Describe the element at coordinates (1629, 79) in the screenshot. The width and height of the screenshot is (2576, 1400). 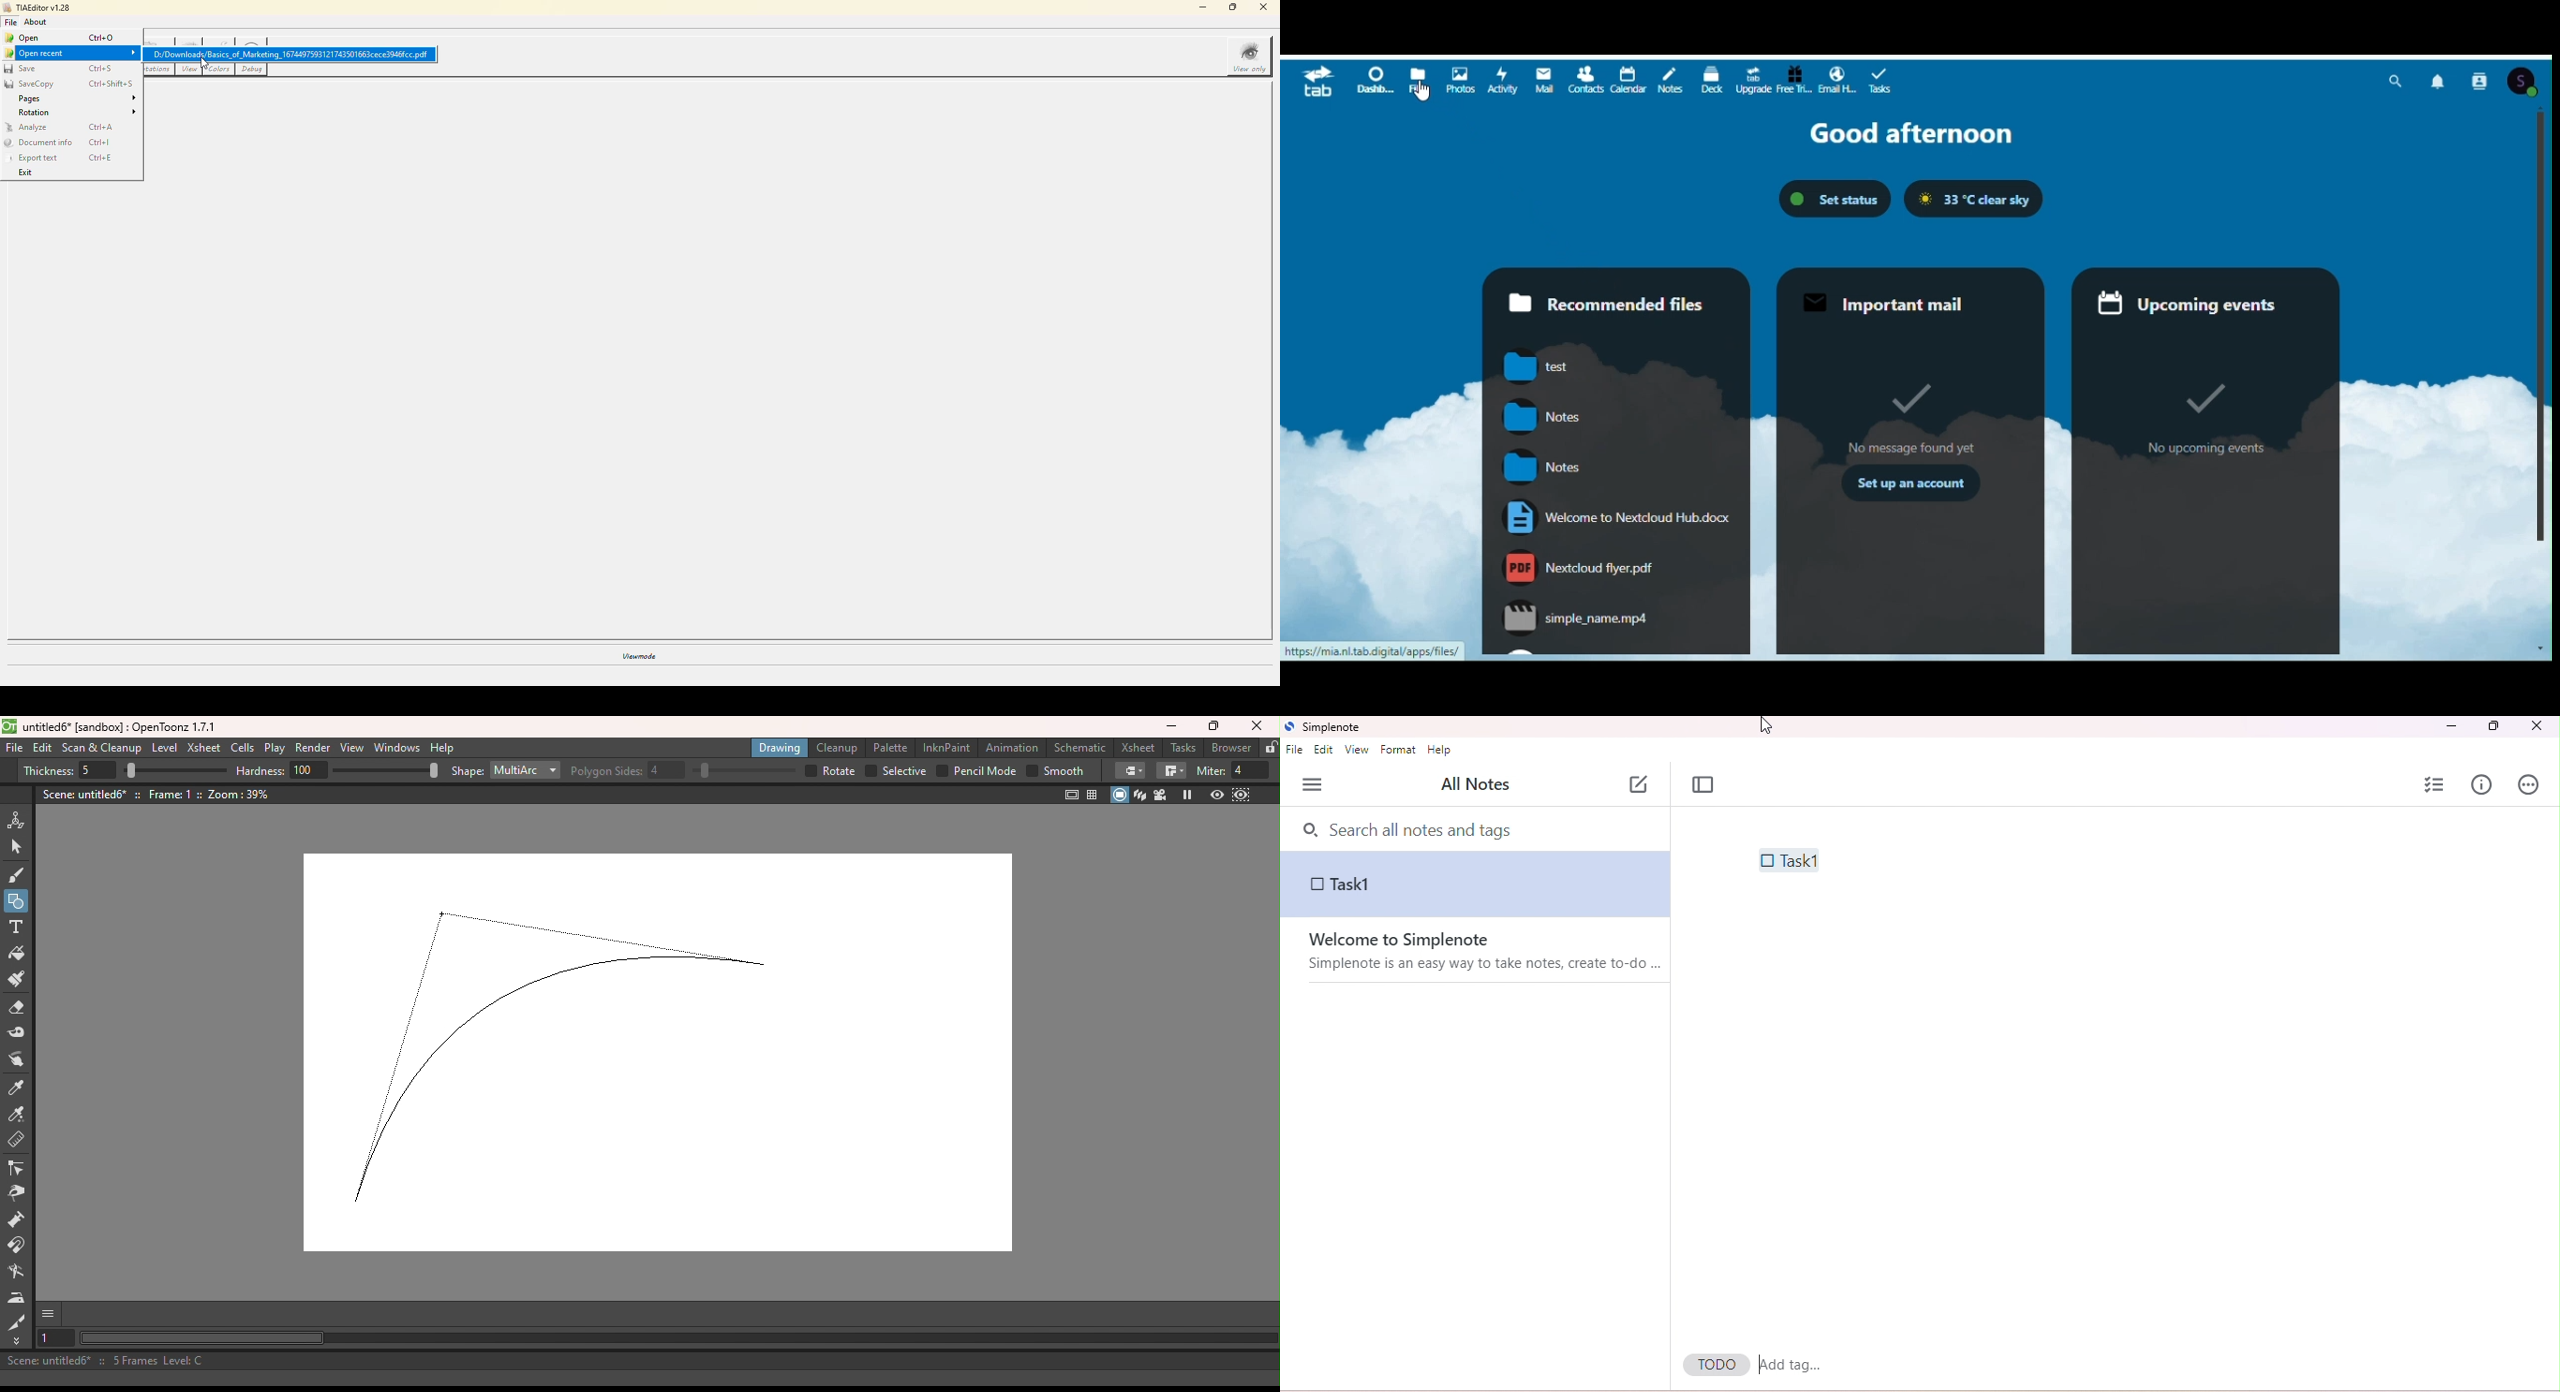
I see `Calendar` at that location.